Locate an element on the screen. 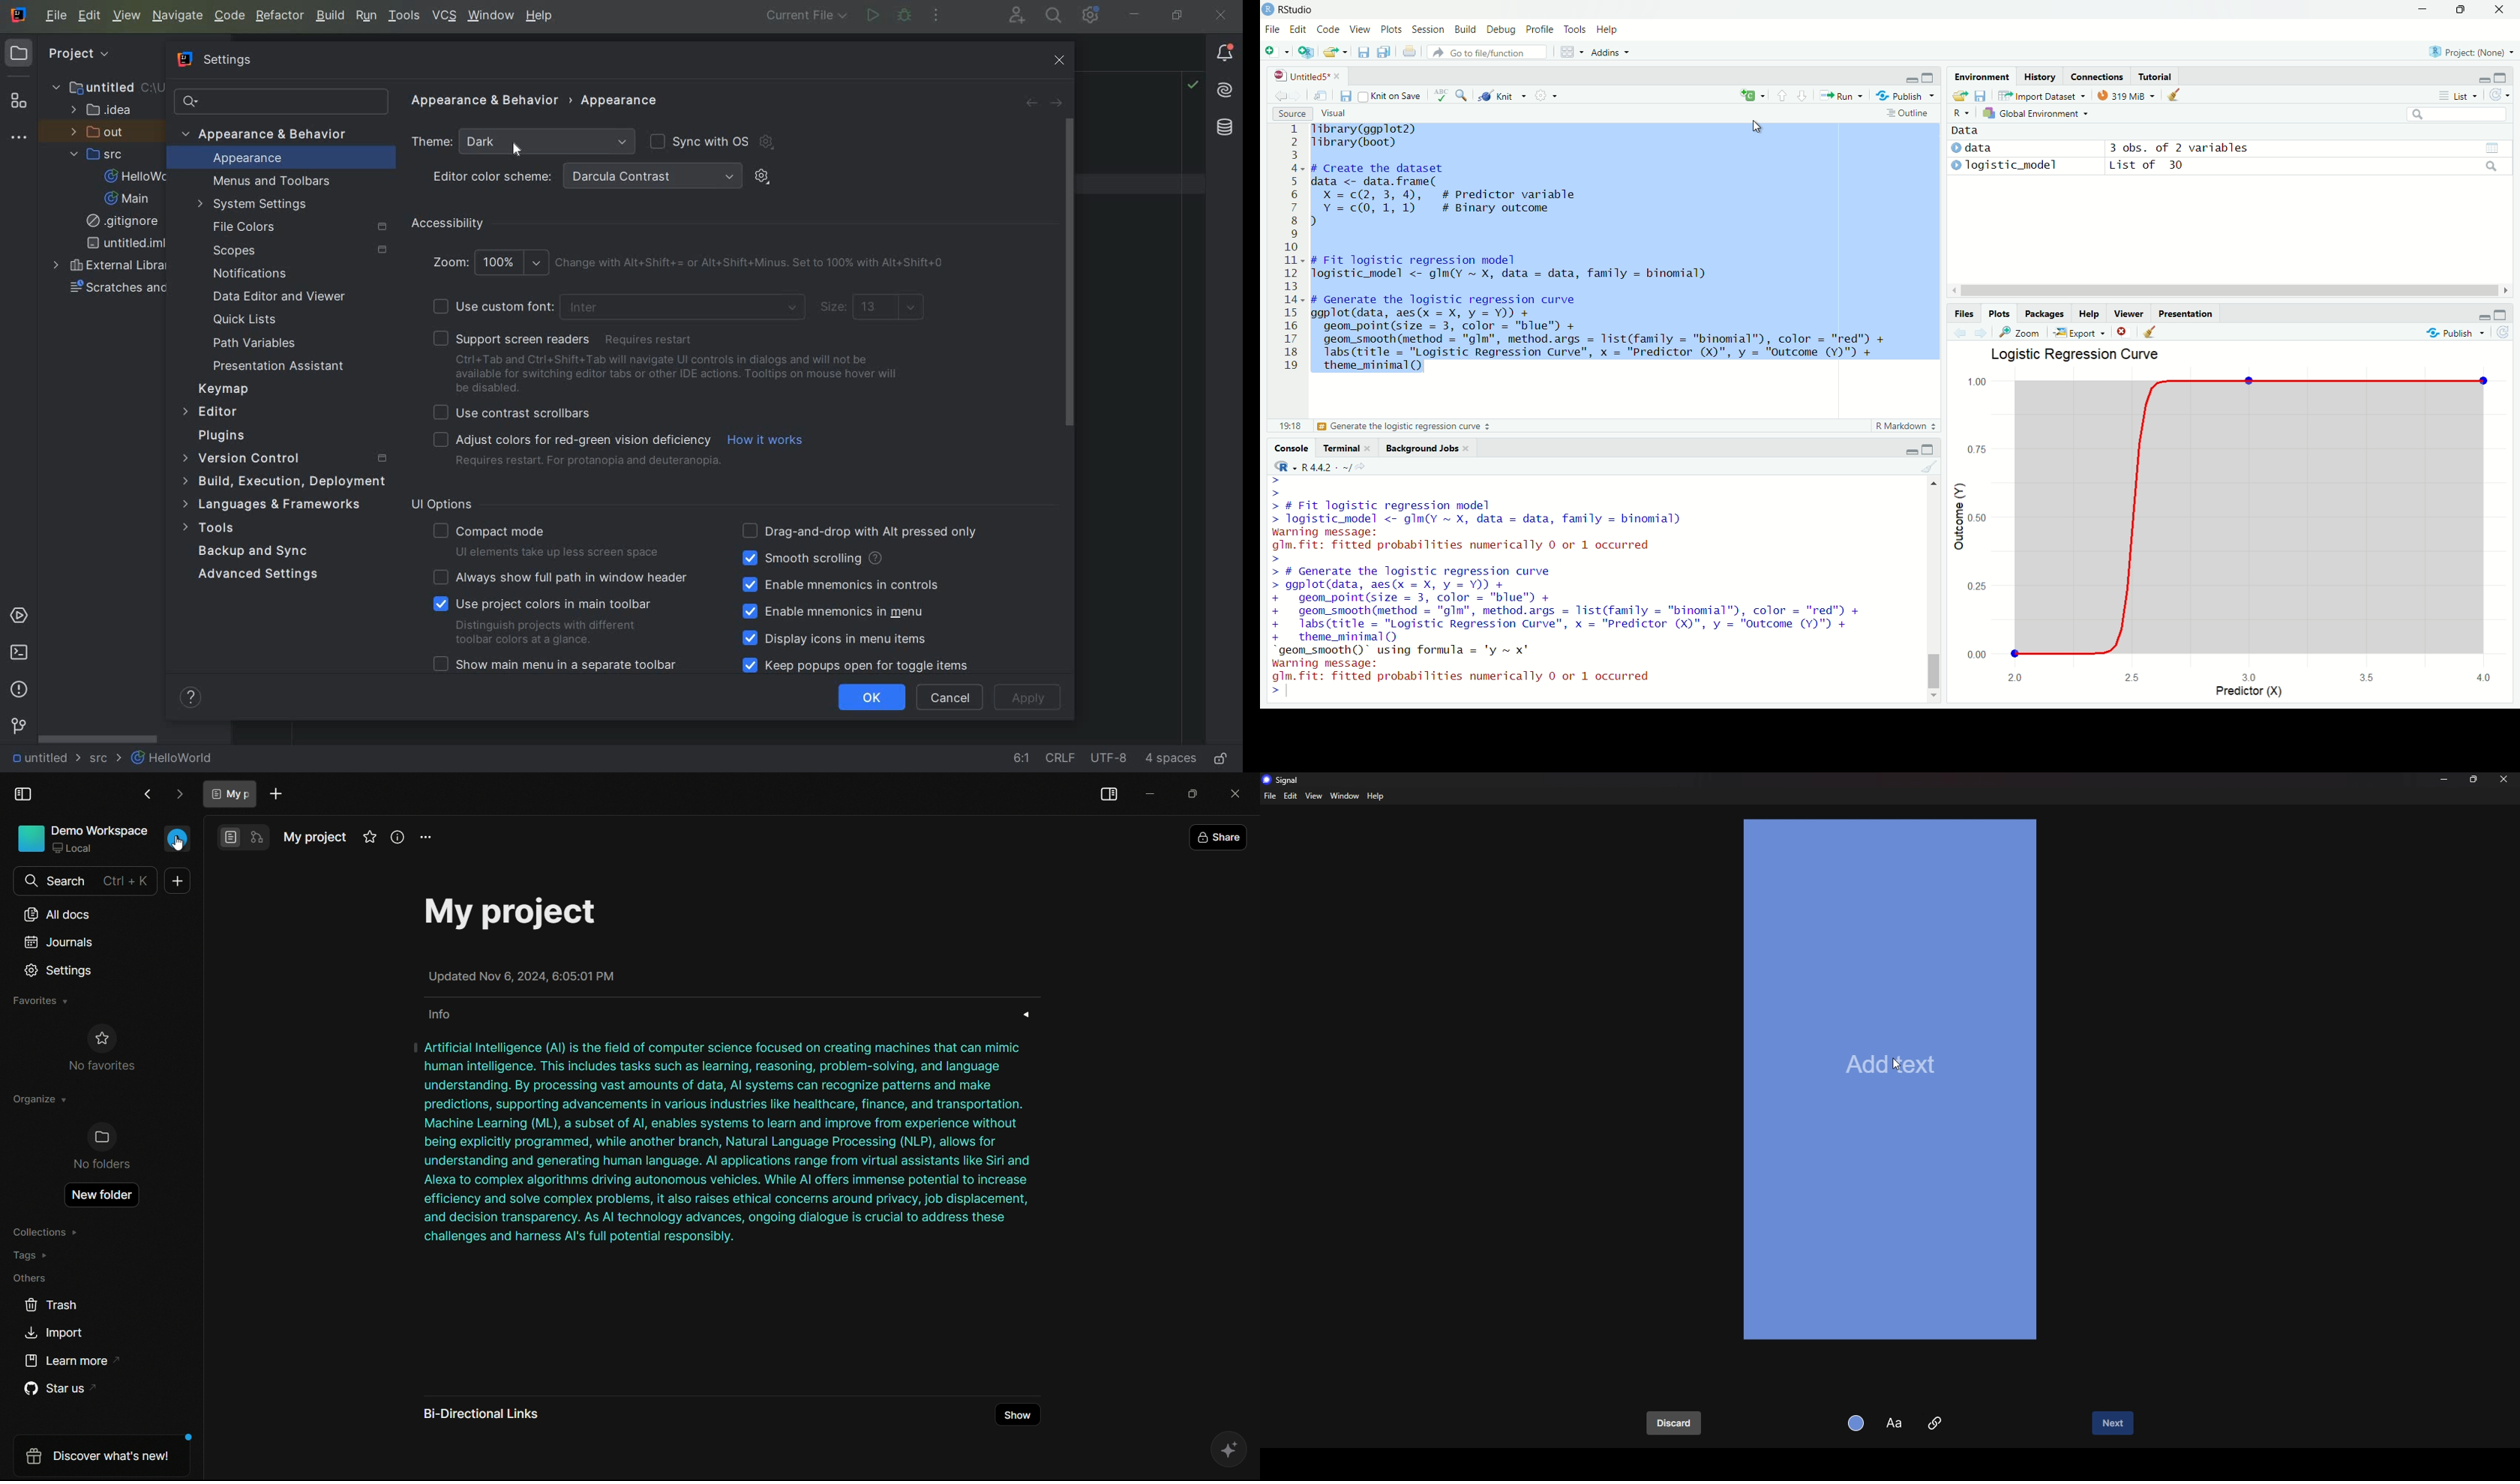  help is located at coordinates (193, 698).